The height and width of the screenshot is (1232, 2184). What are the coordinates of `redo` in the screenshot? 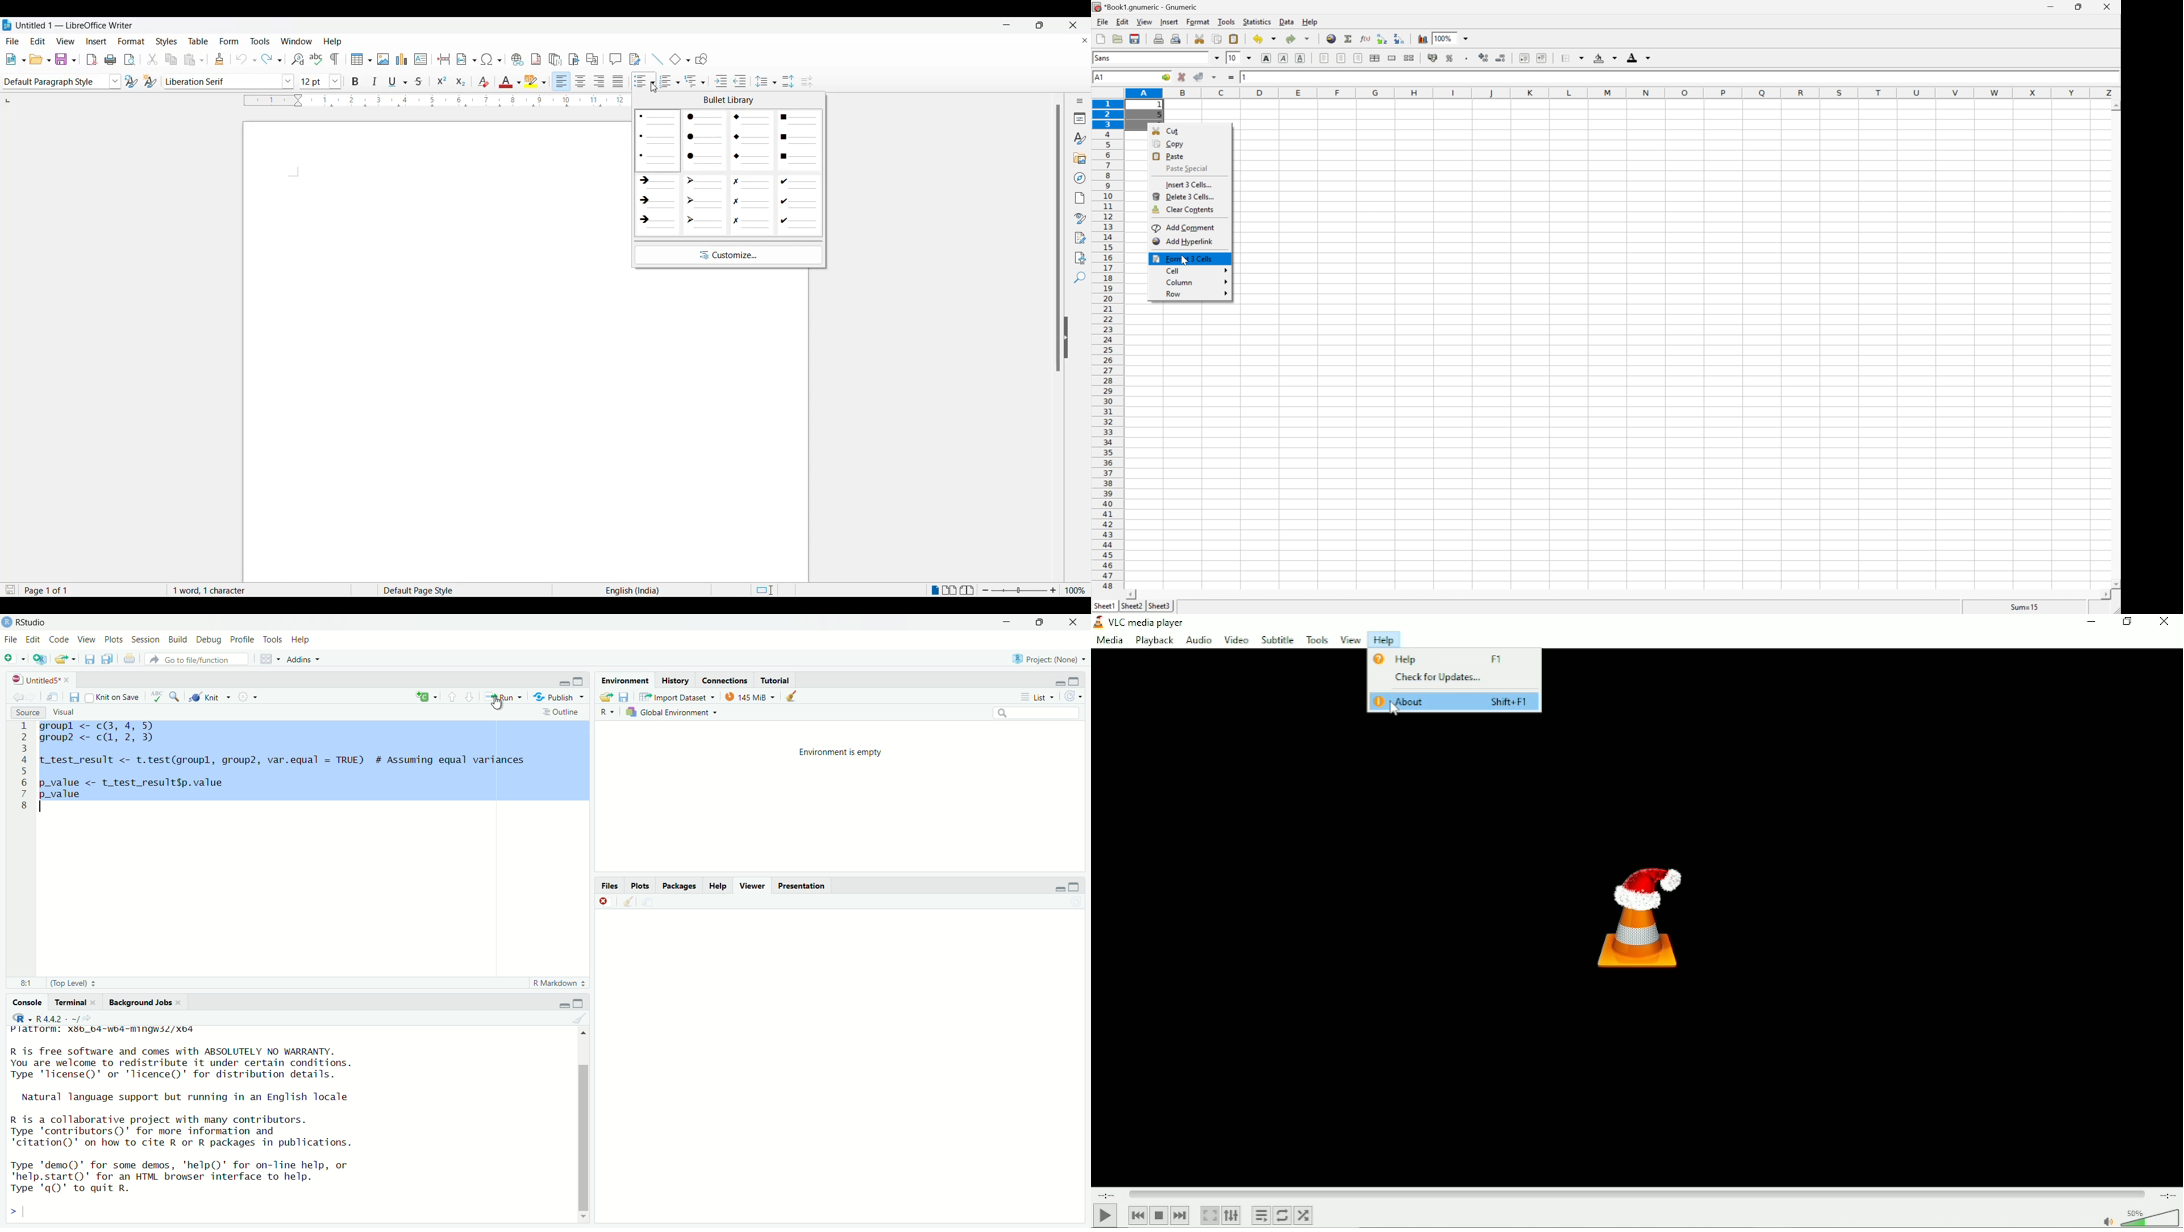 It's located at (272, 59).